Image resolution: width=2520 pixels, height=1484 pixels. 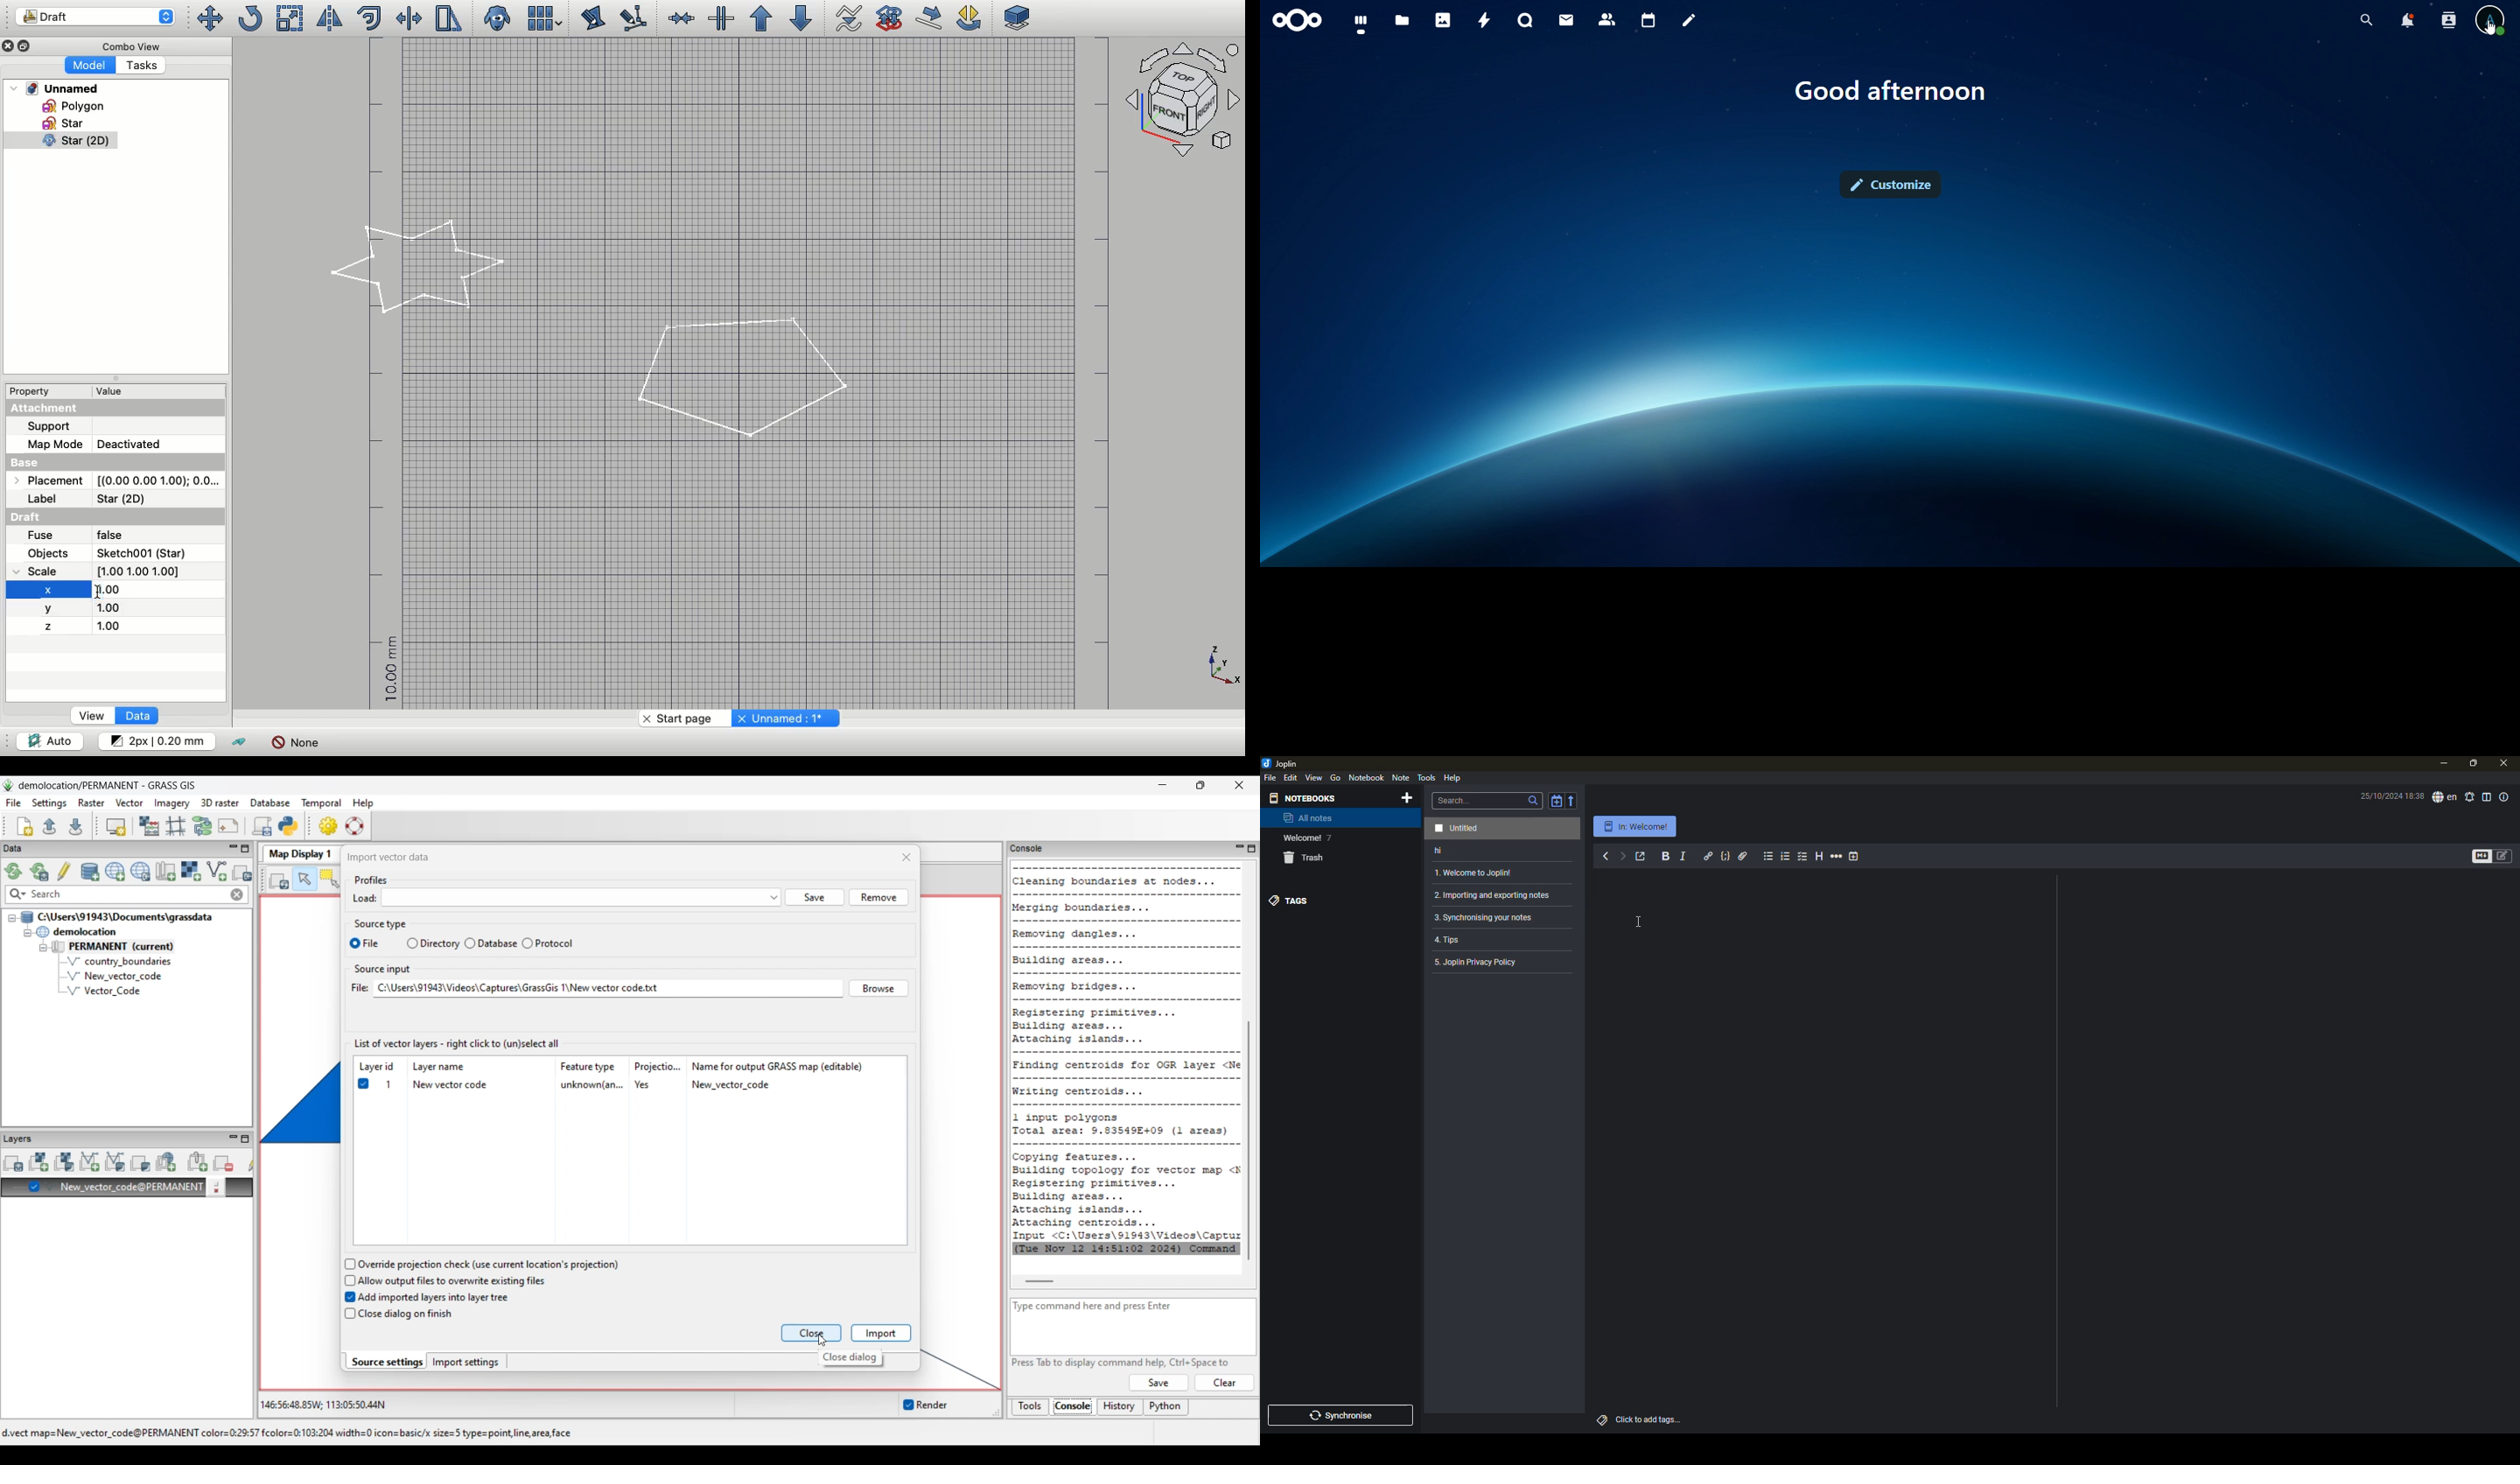 I want to click on code, so click(x=1726, y=855).